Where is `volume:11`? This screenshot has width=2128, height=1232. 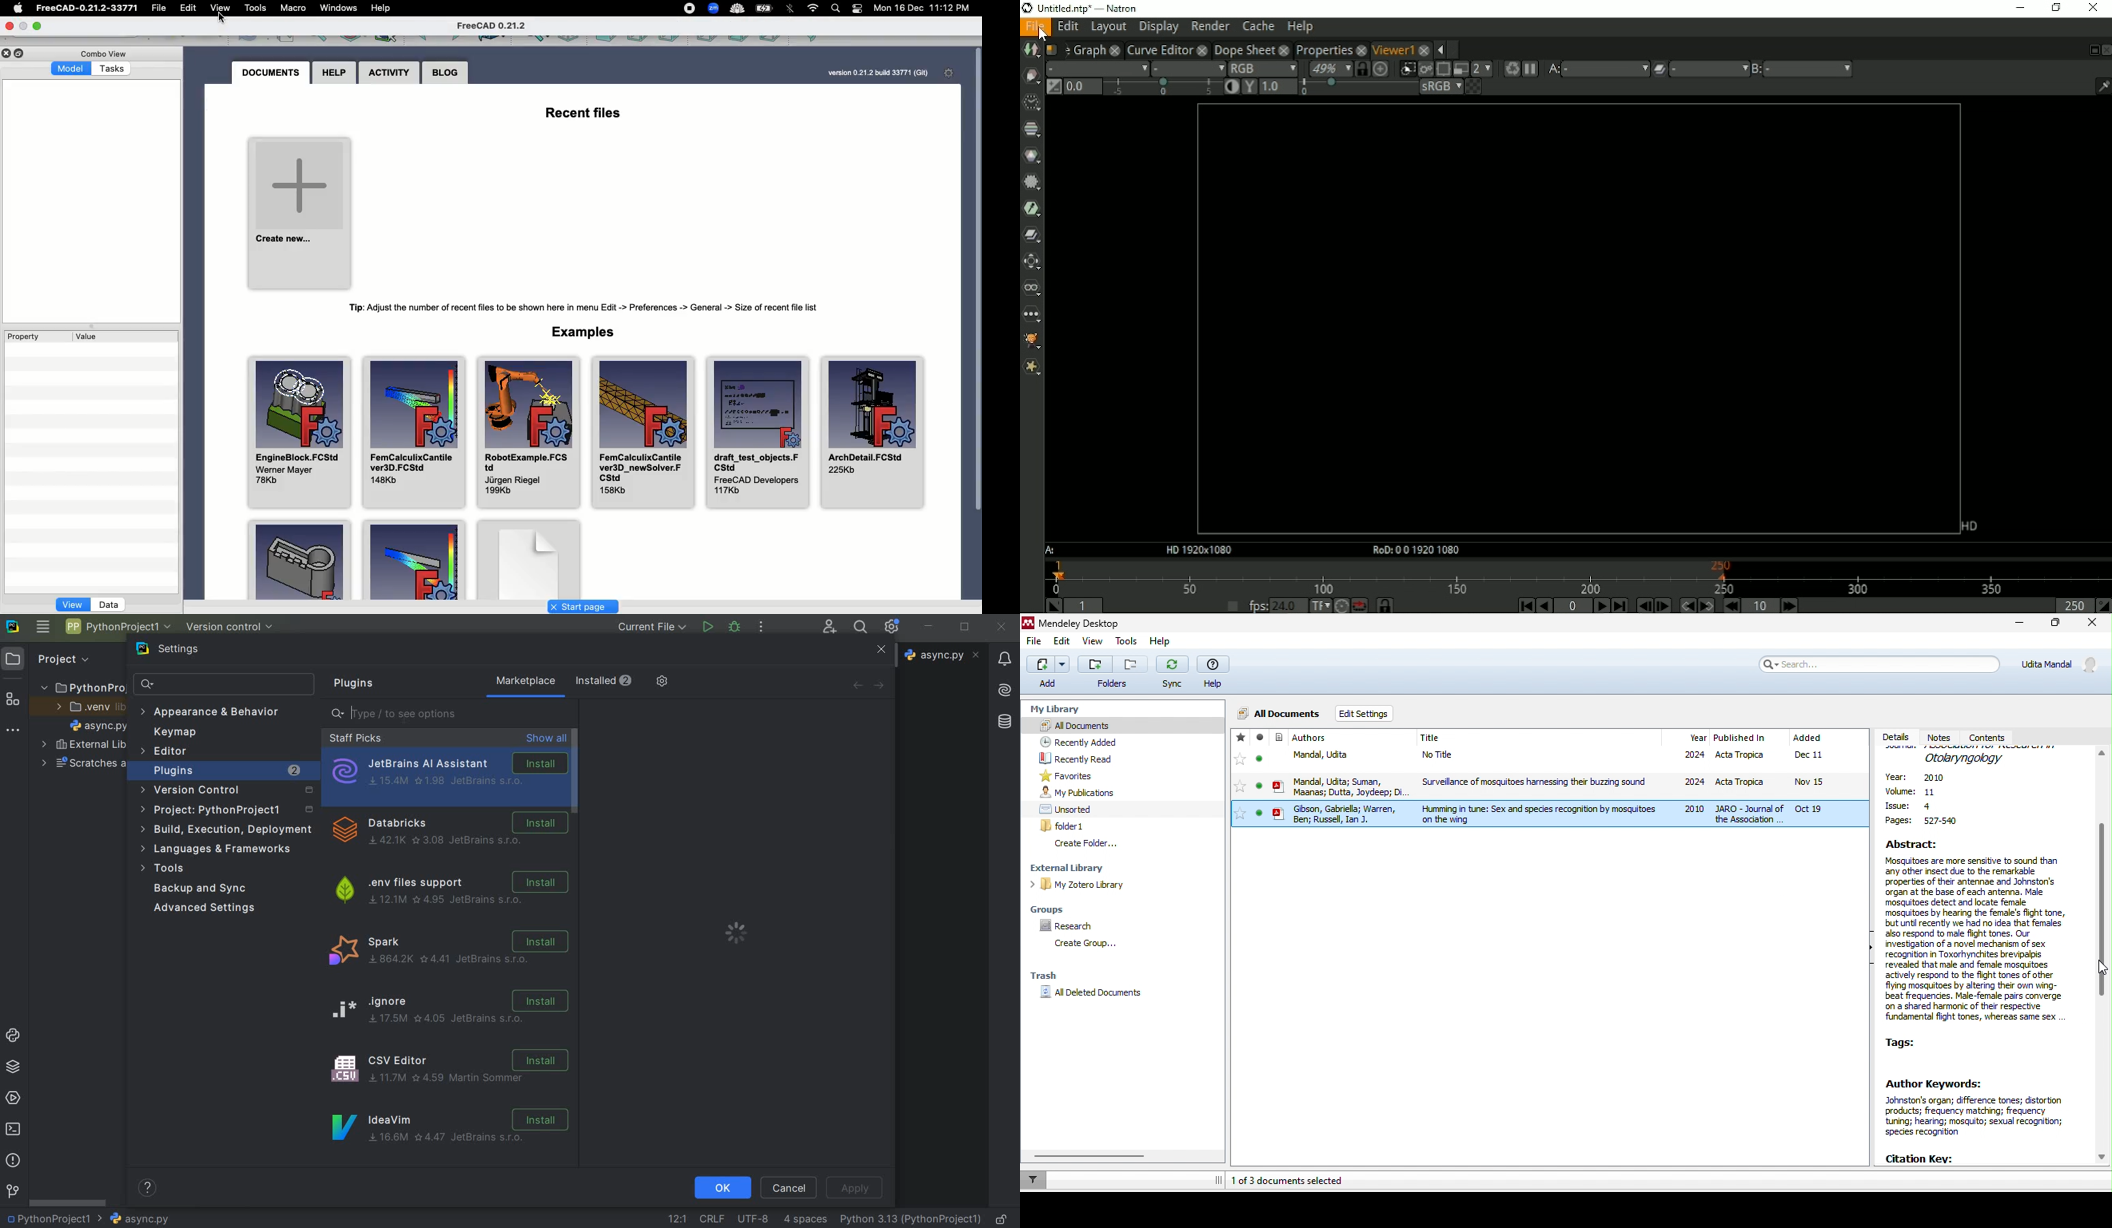
volume:11 is located at coordinates (1919, 795).